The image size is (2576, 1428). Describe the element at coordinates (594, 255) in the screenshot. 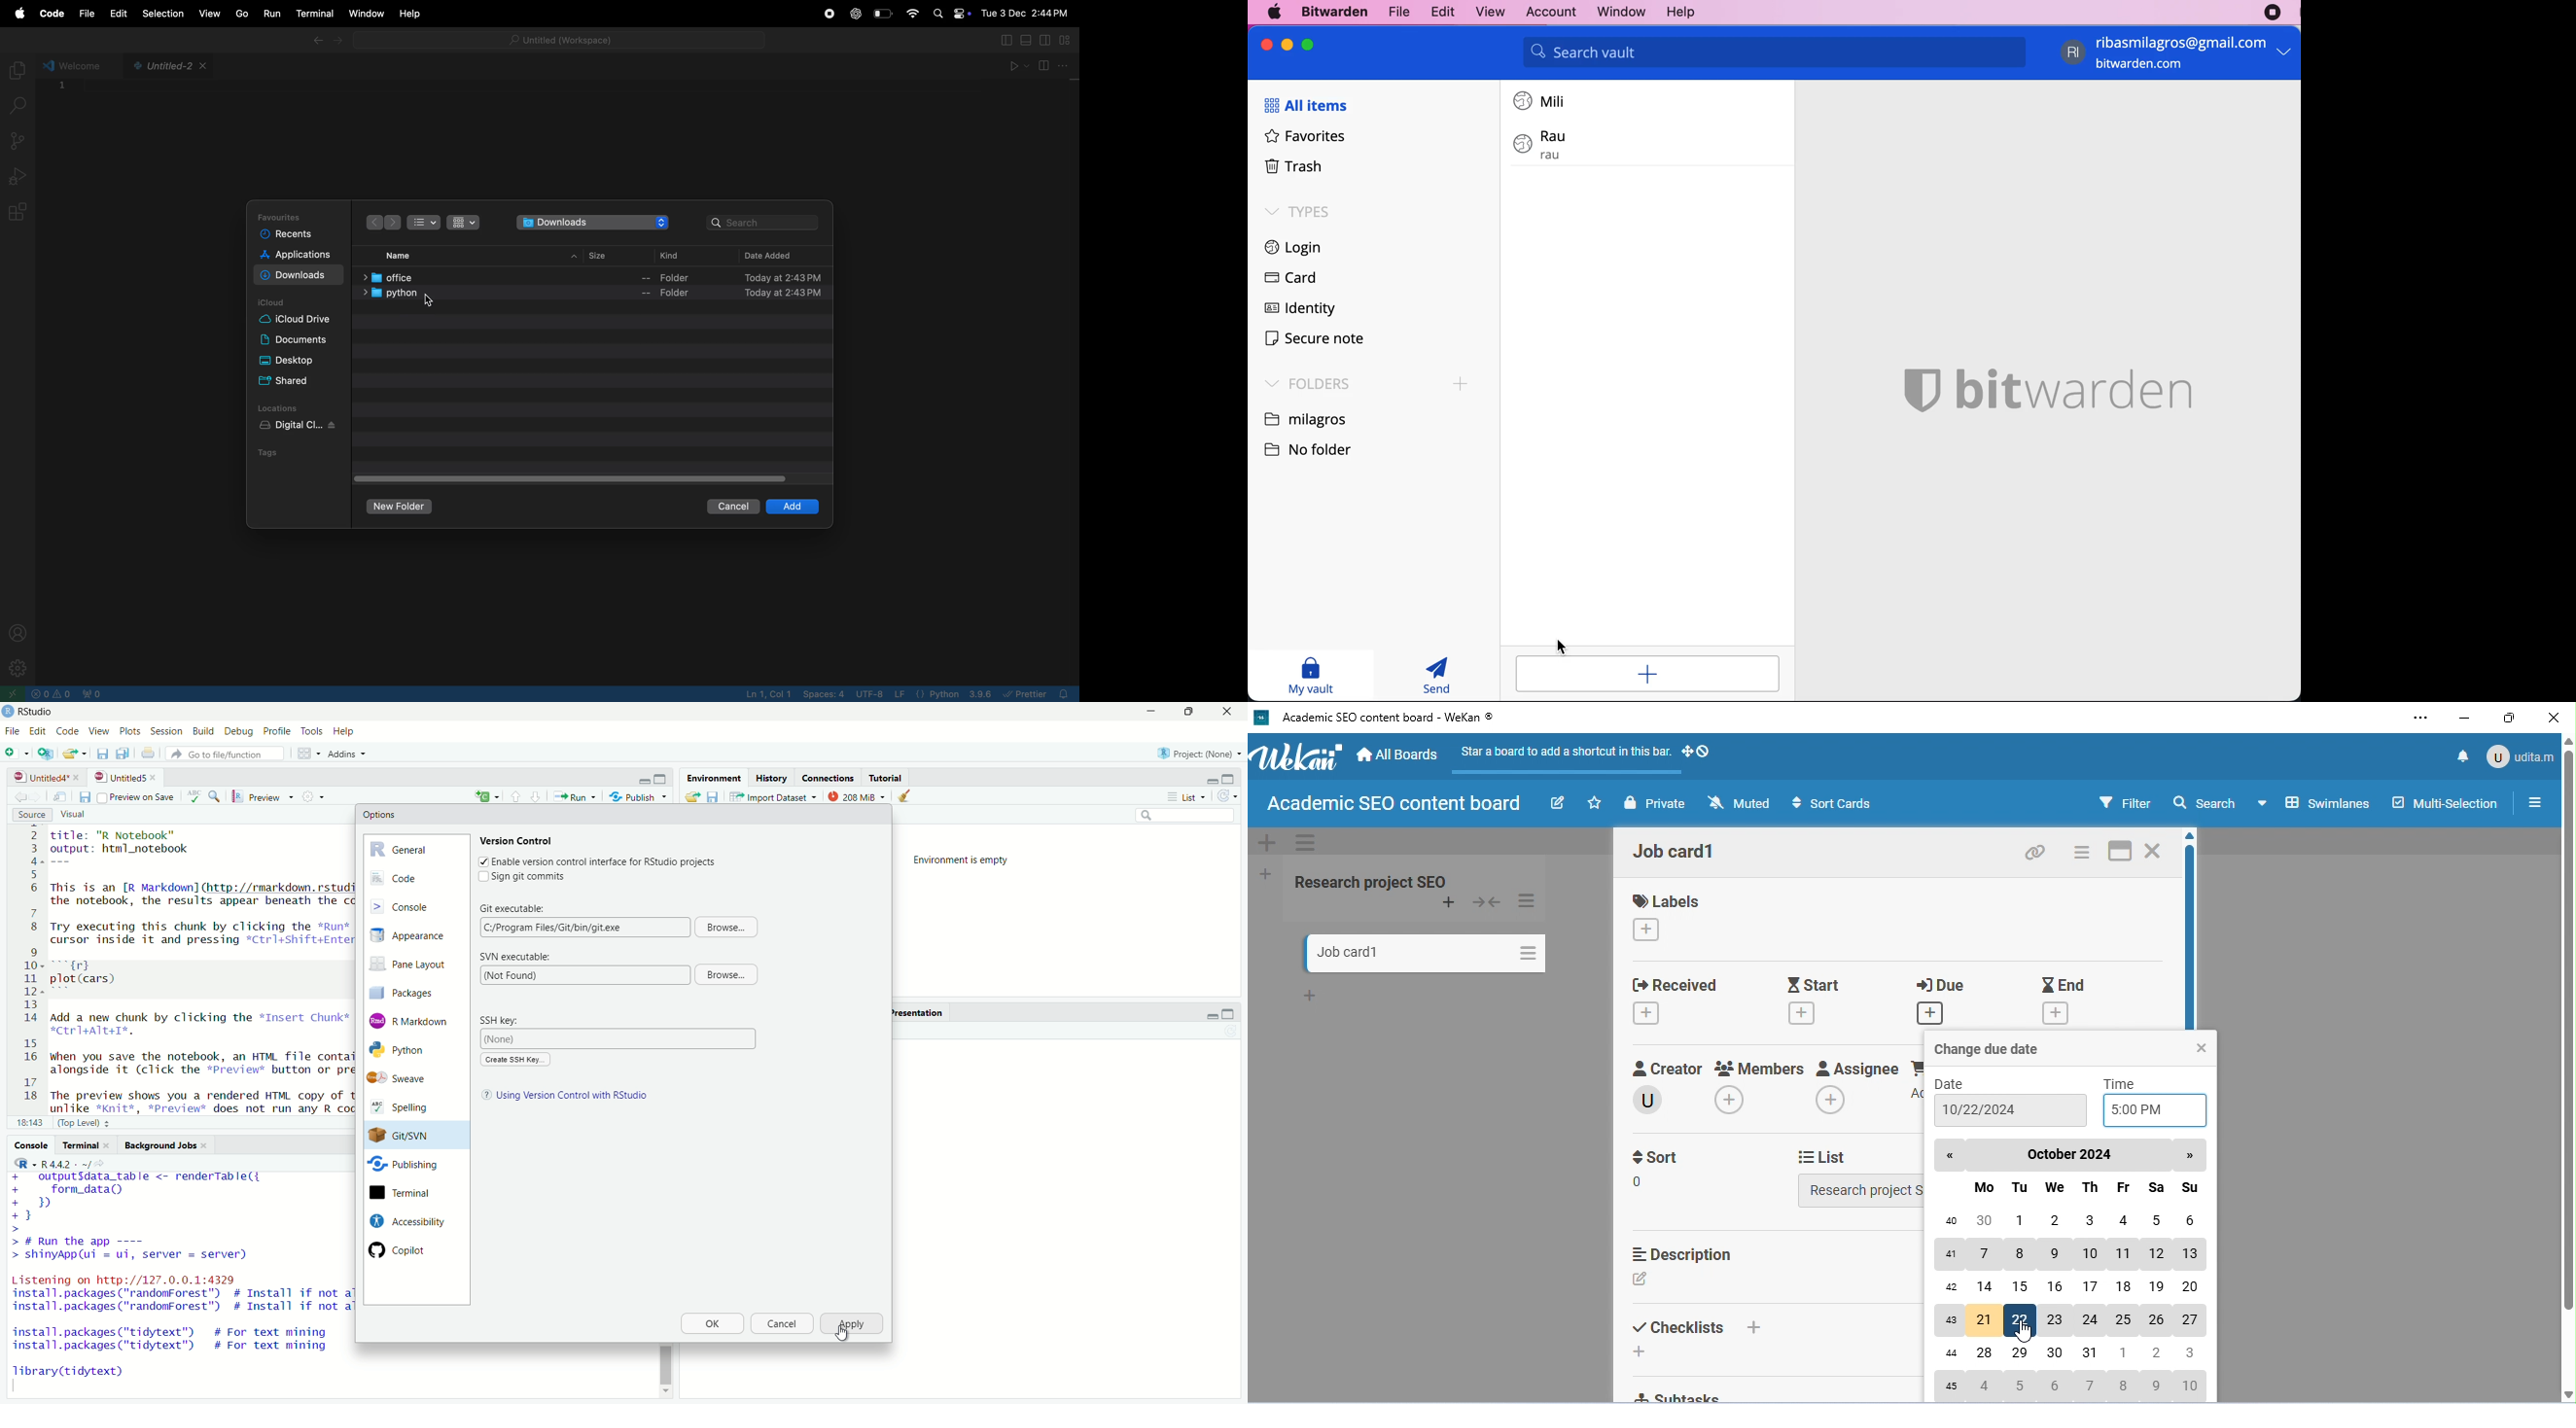

I see `size` at that location.